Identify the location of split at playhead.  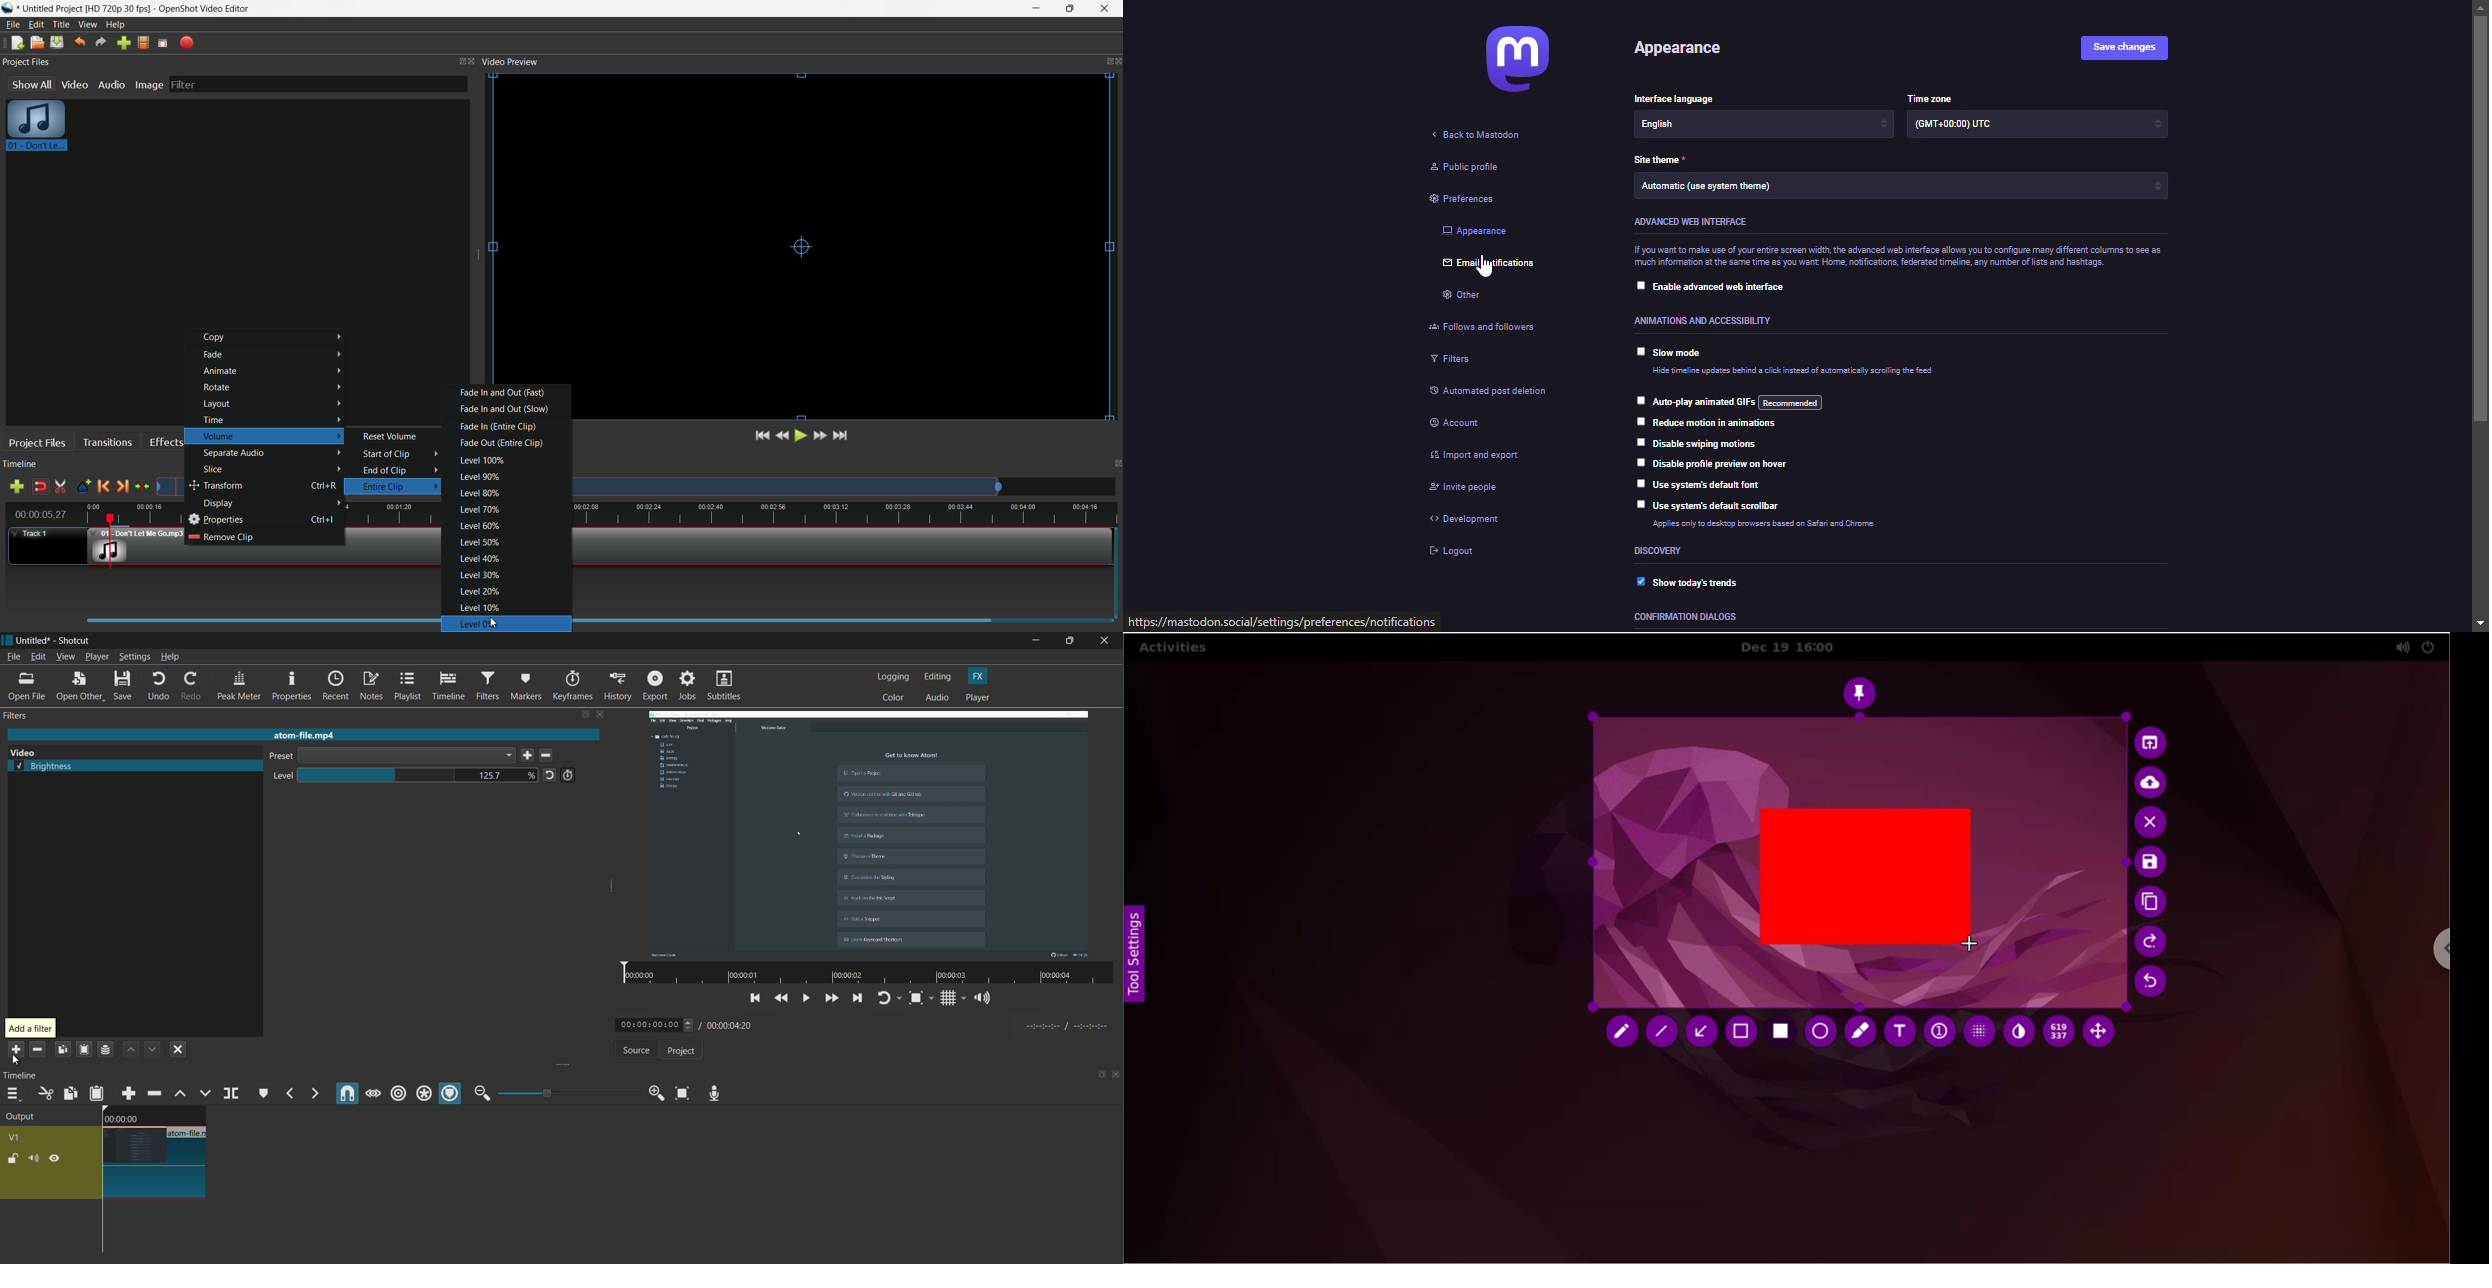
(232, 1094).